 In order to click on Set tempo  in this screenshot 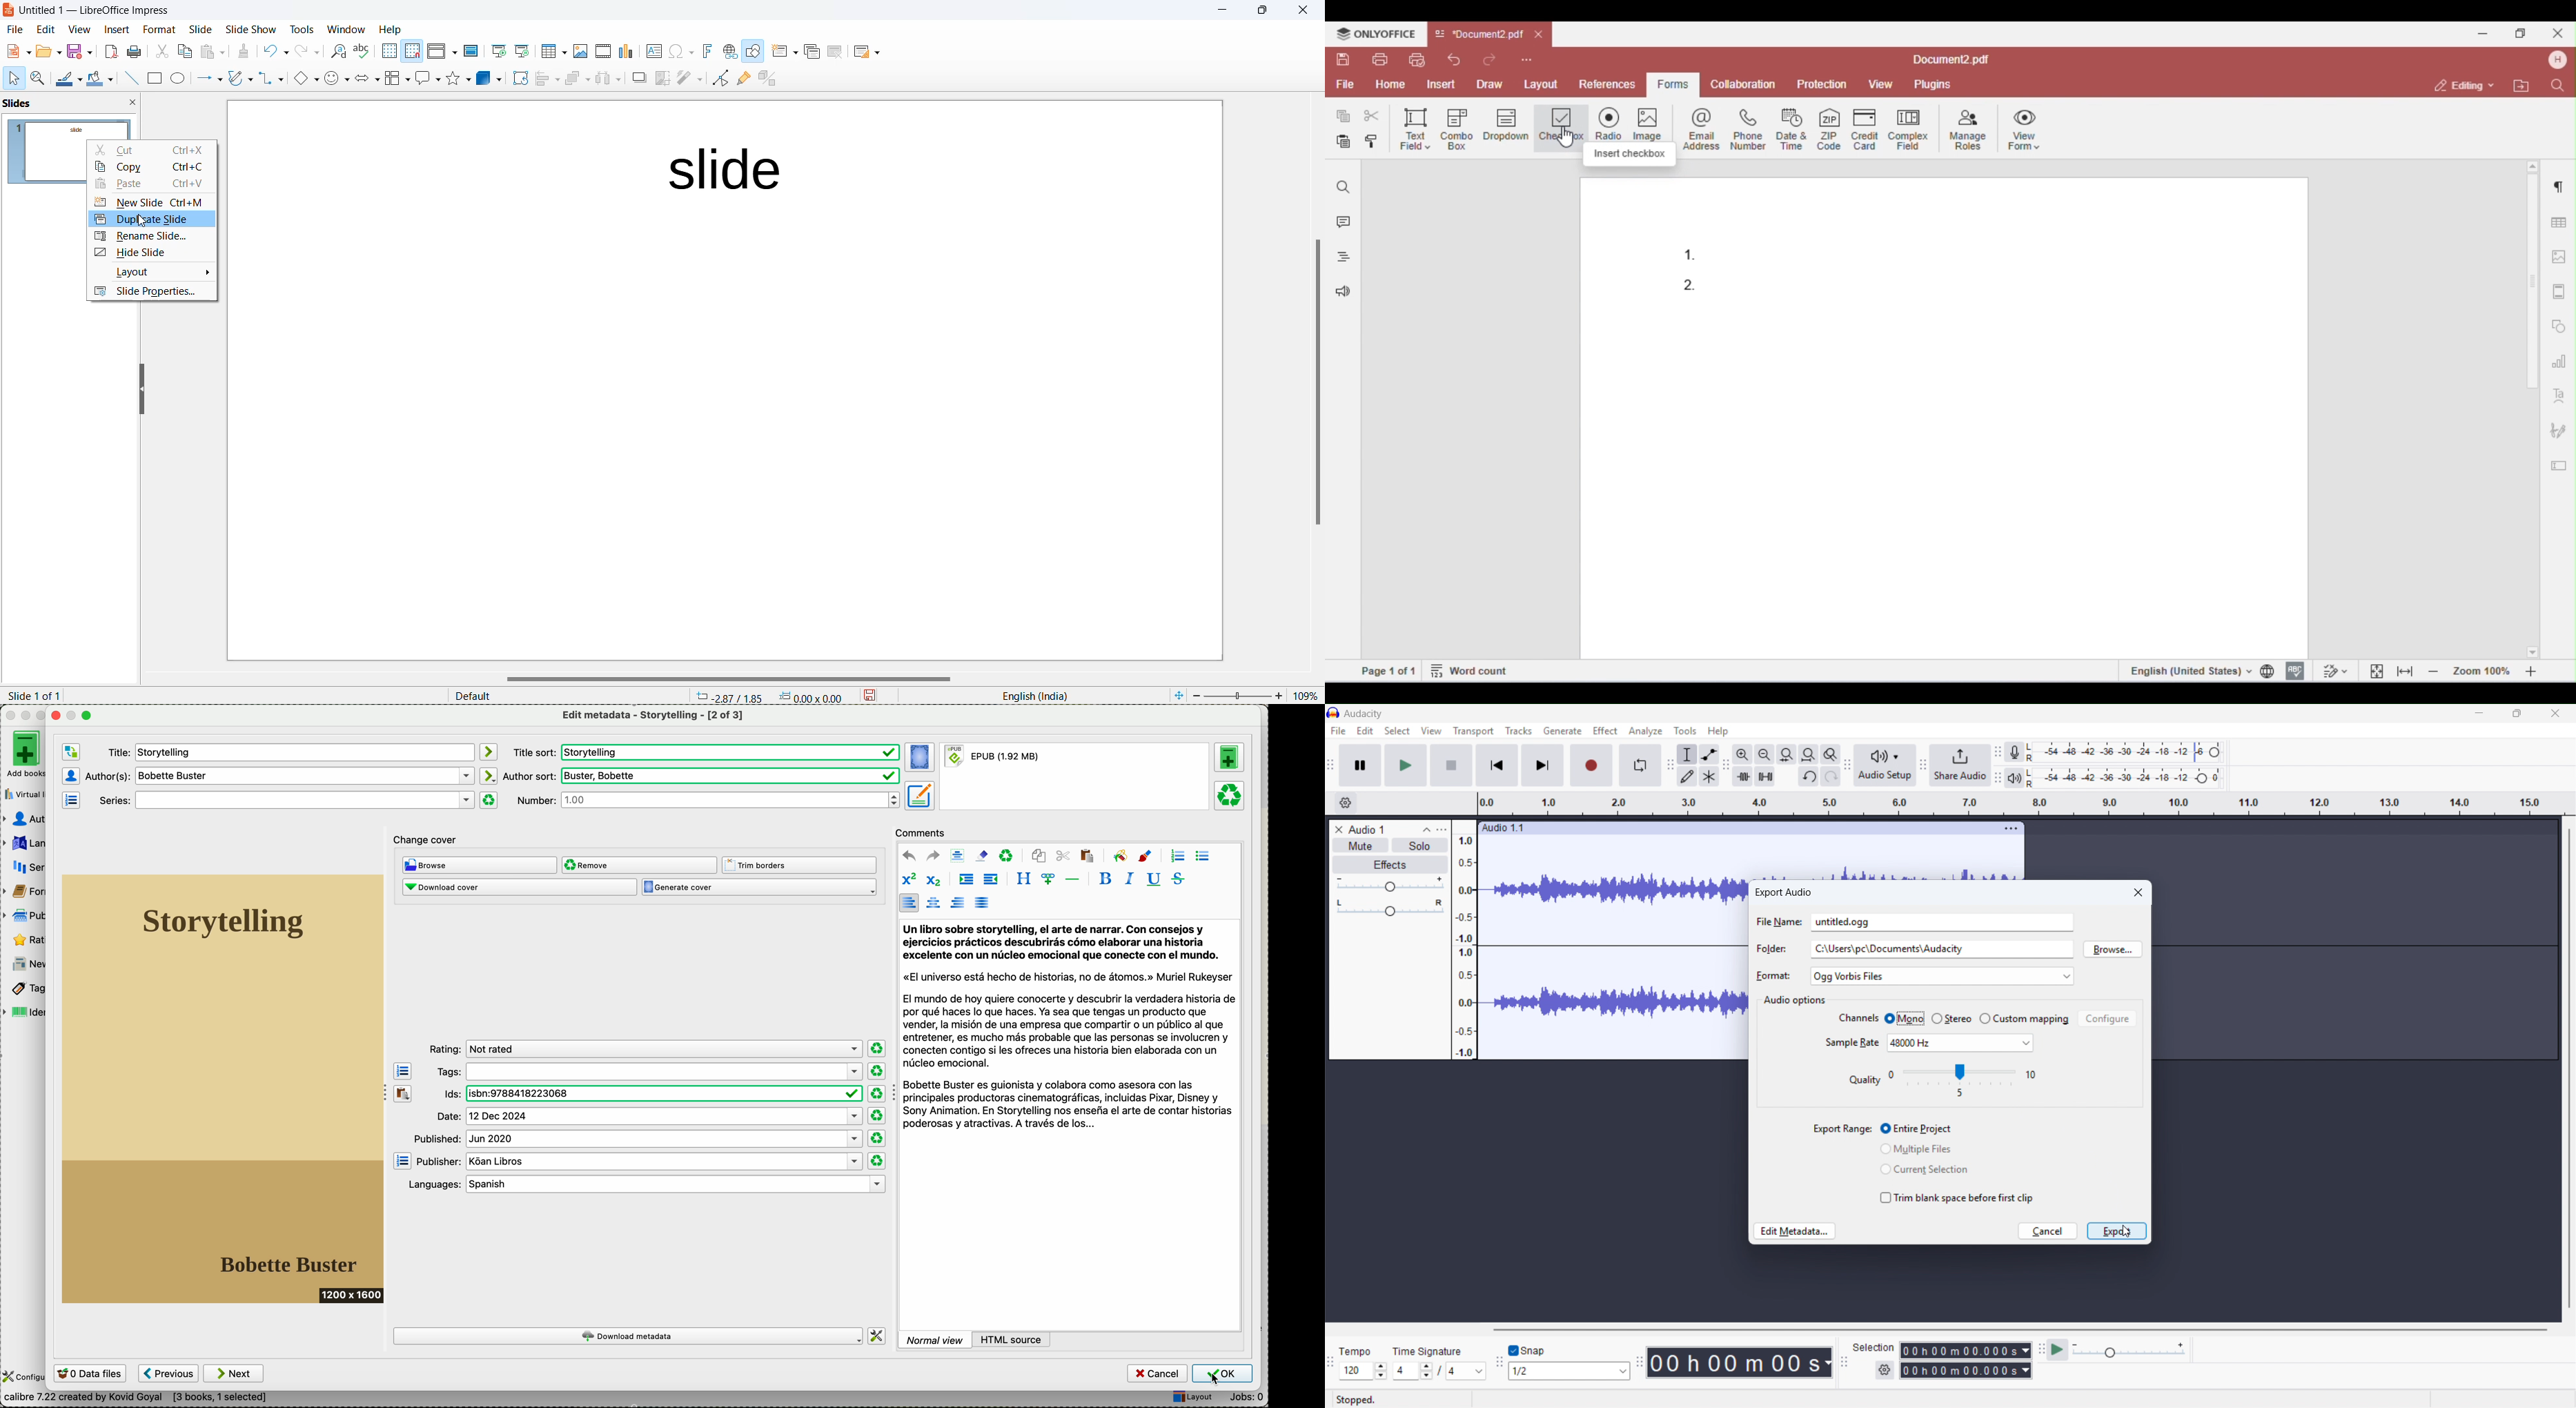, I will do `click(1363, 1371)`.